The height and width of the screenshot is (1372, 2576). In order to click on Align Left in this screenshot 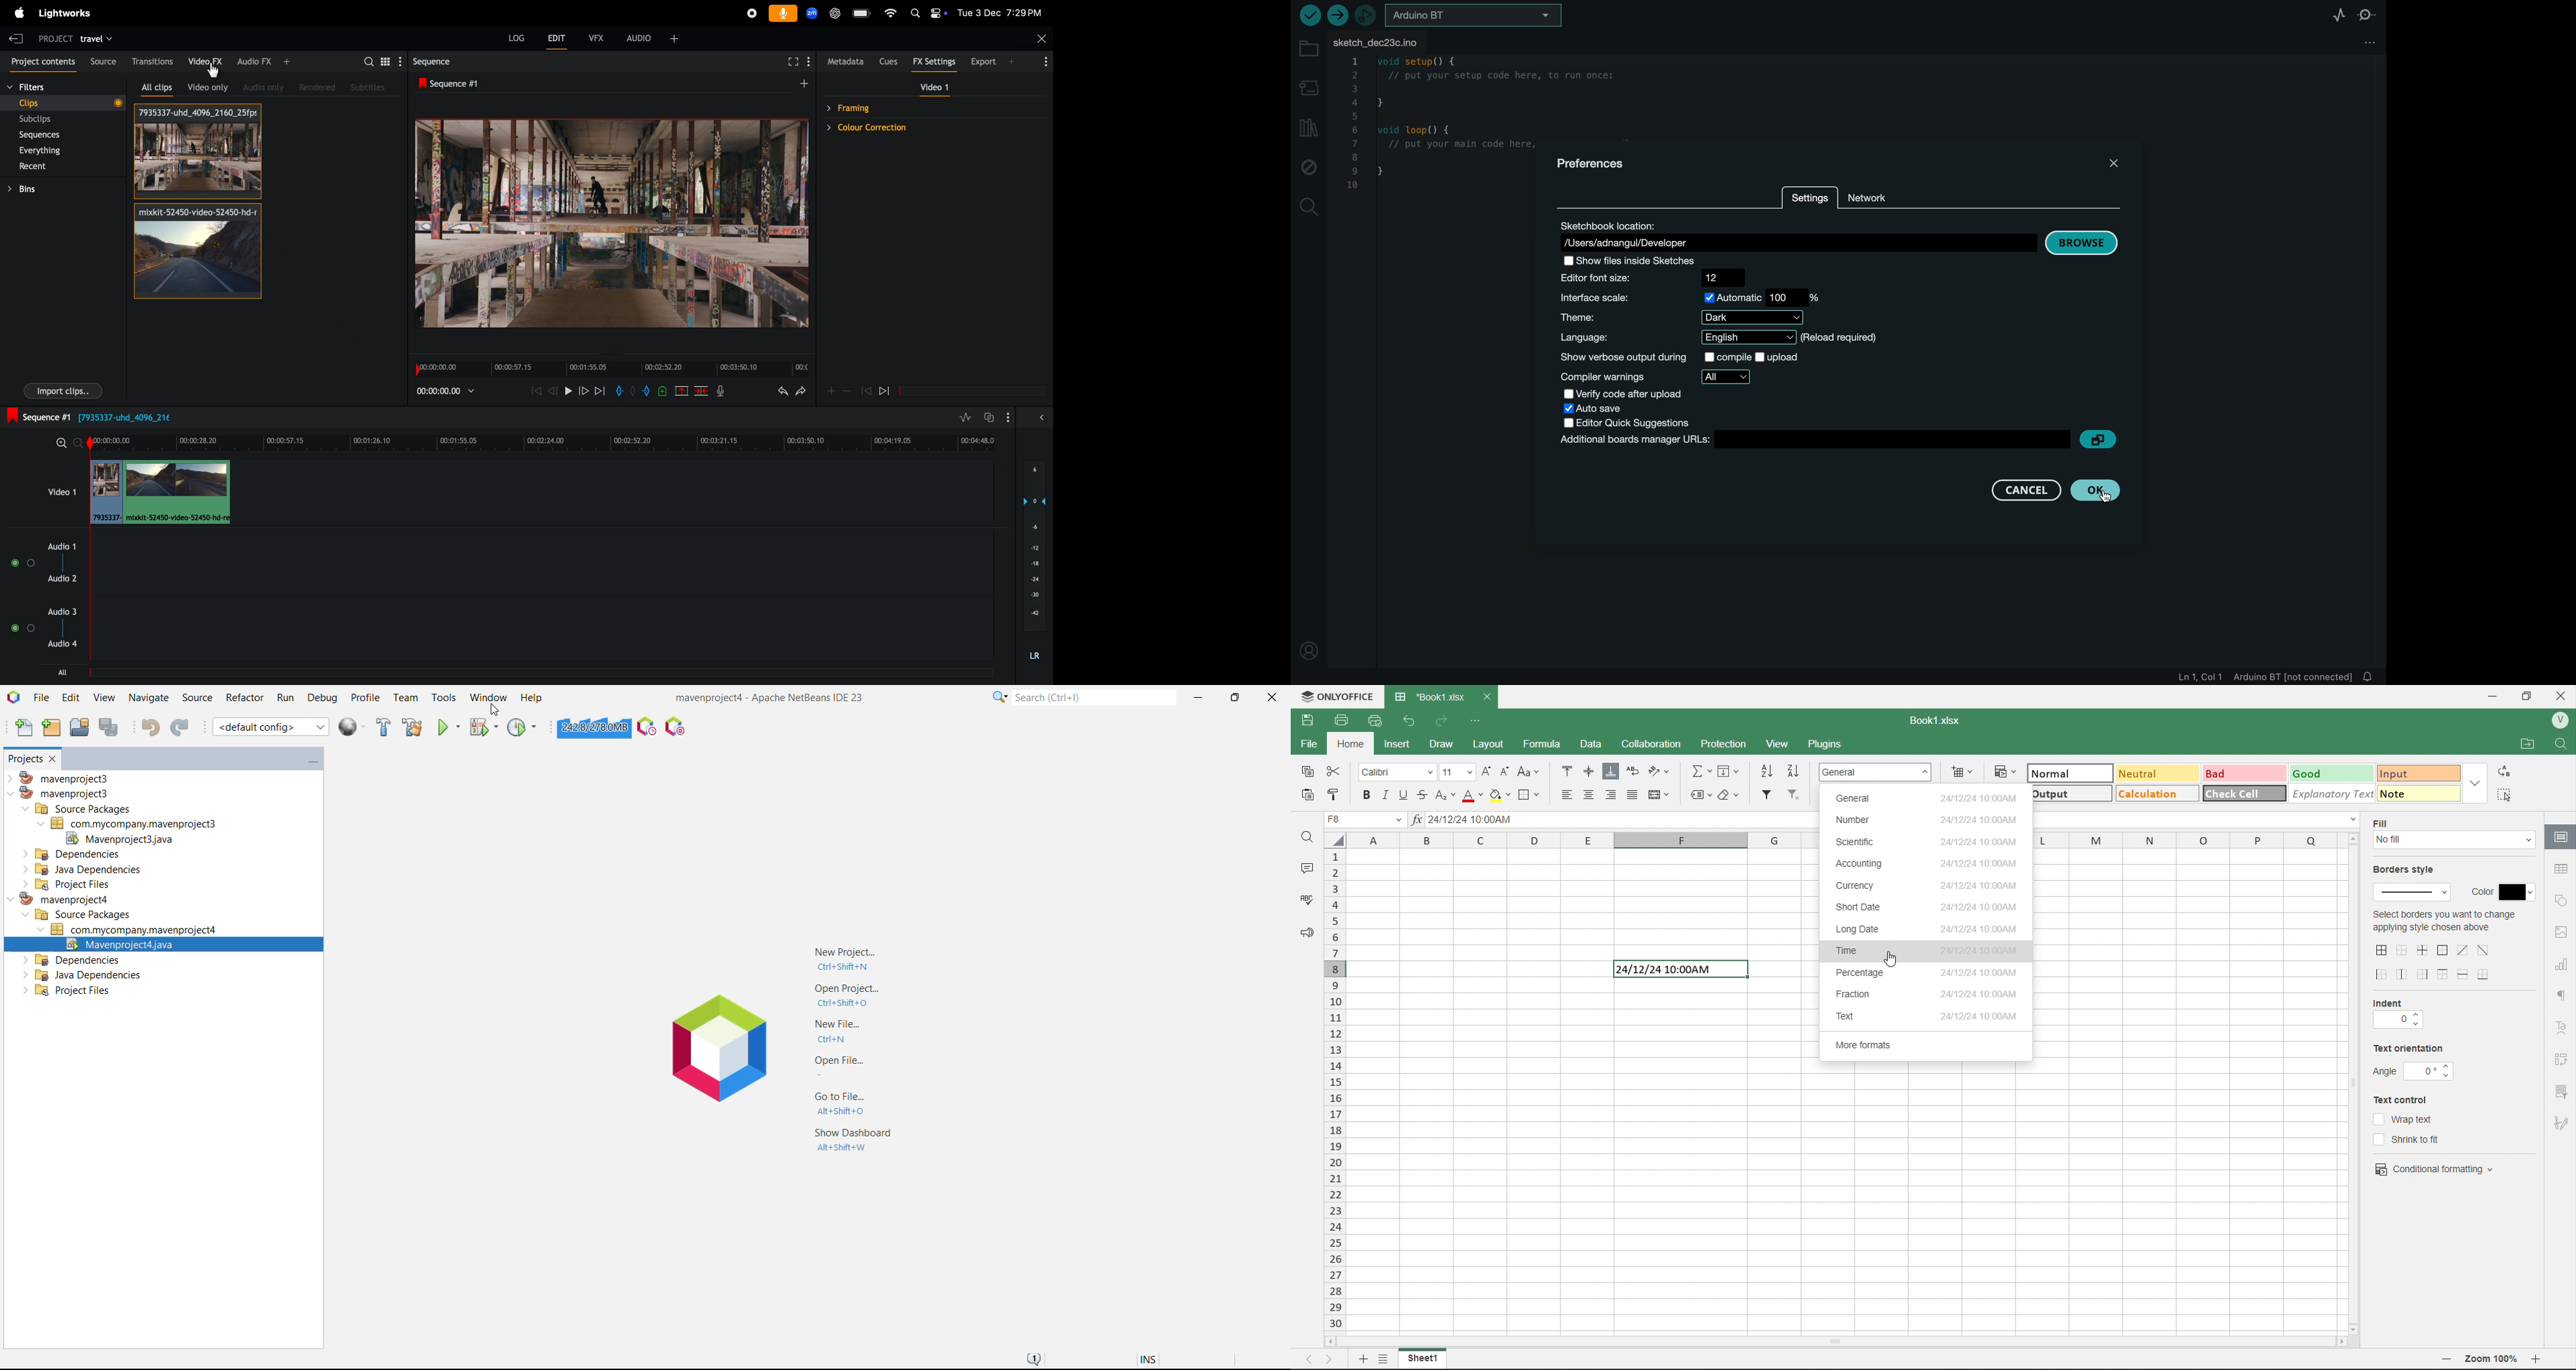, I will do `click(1562, 794)`.